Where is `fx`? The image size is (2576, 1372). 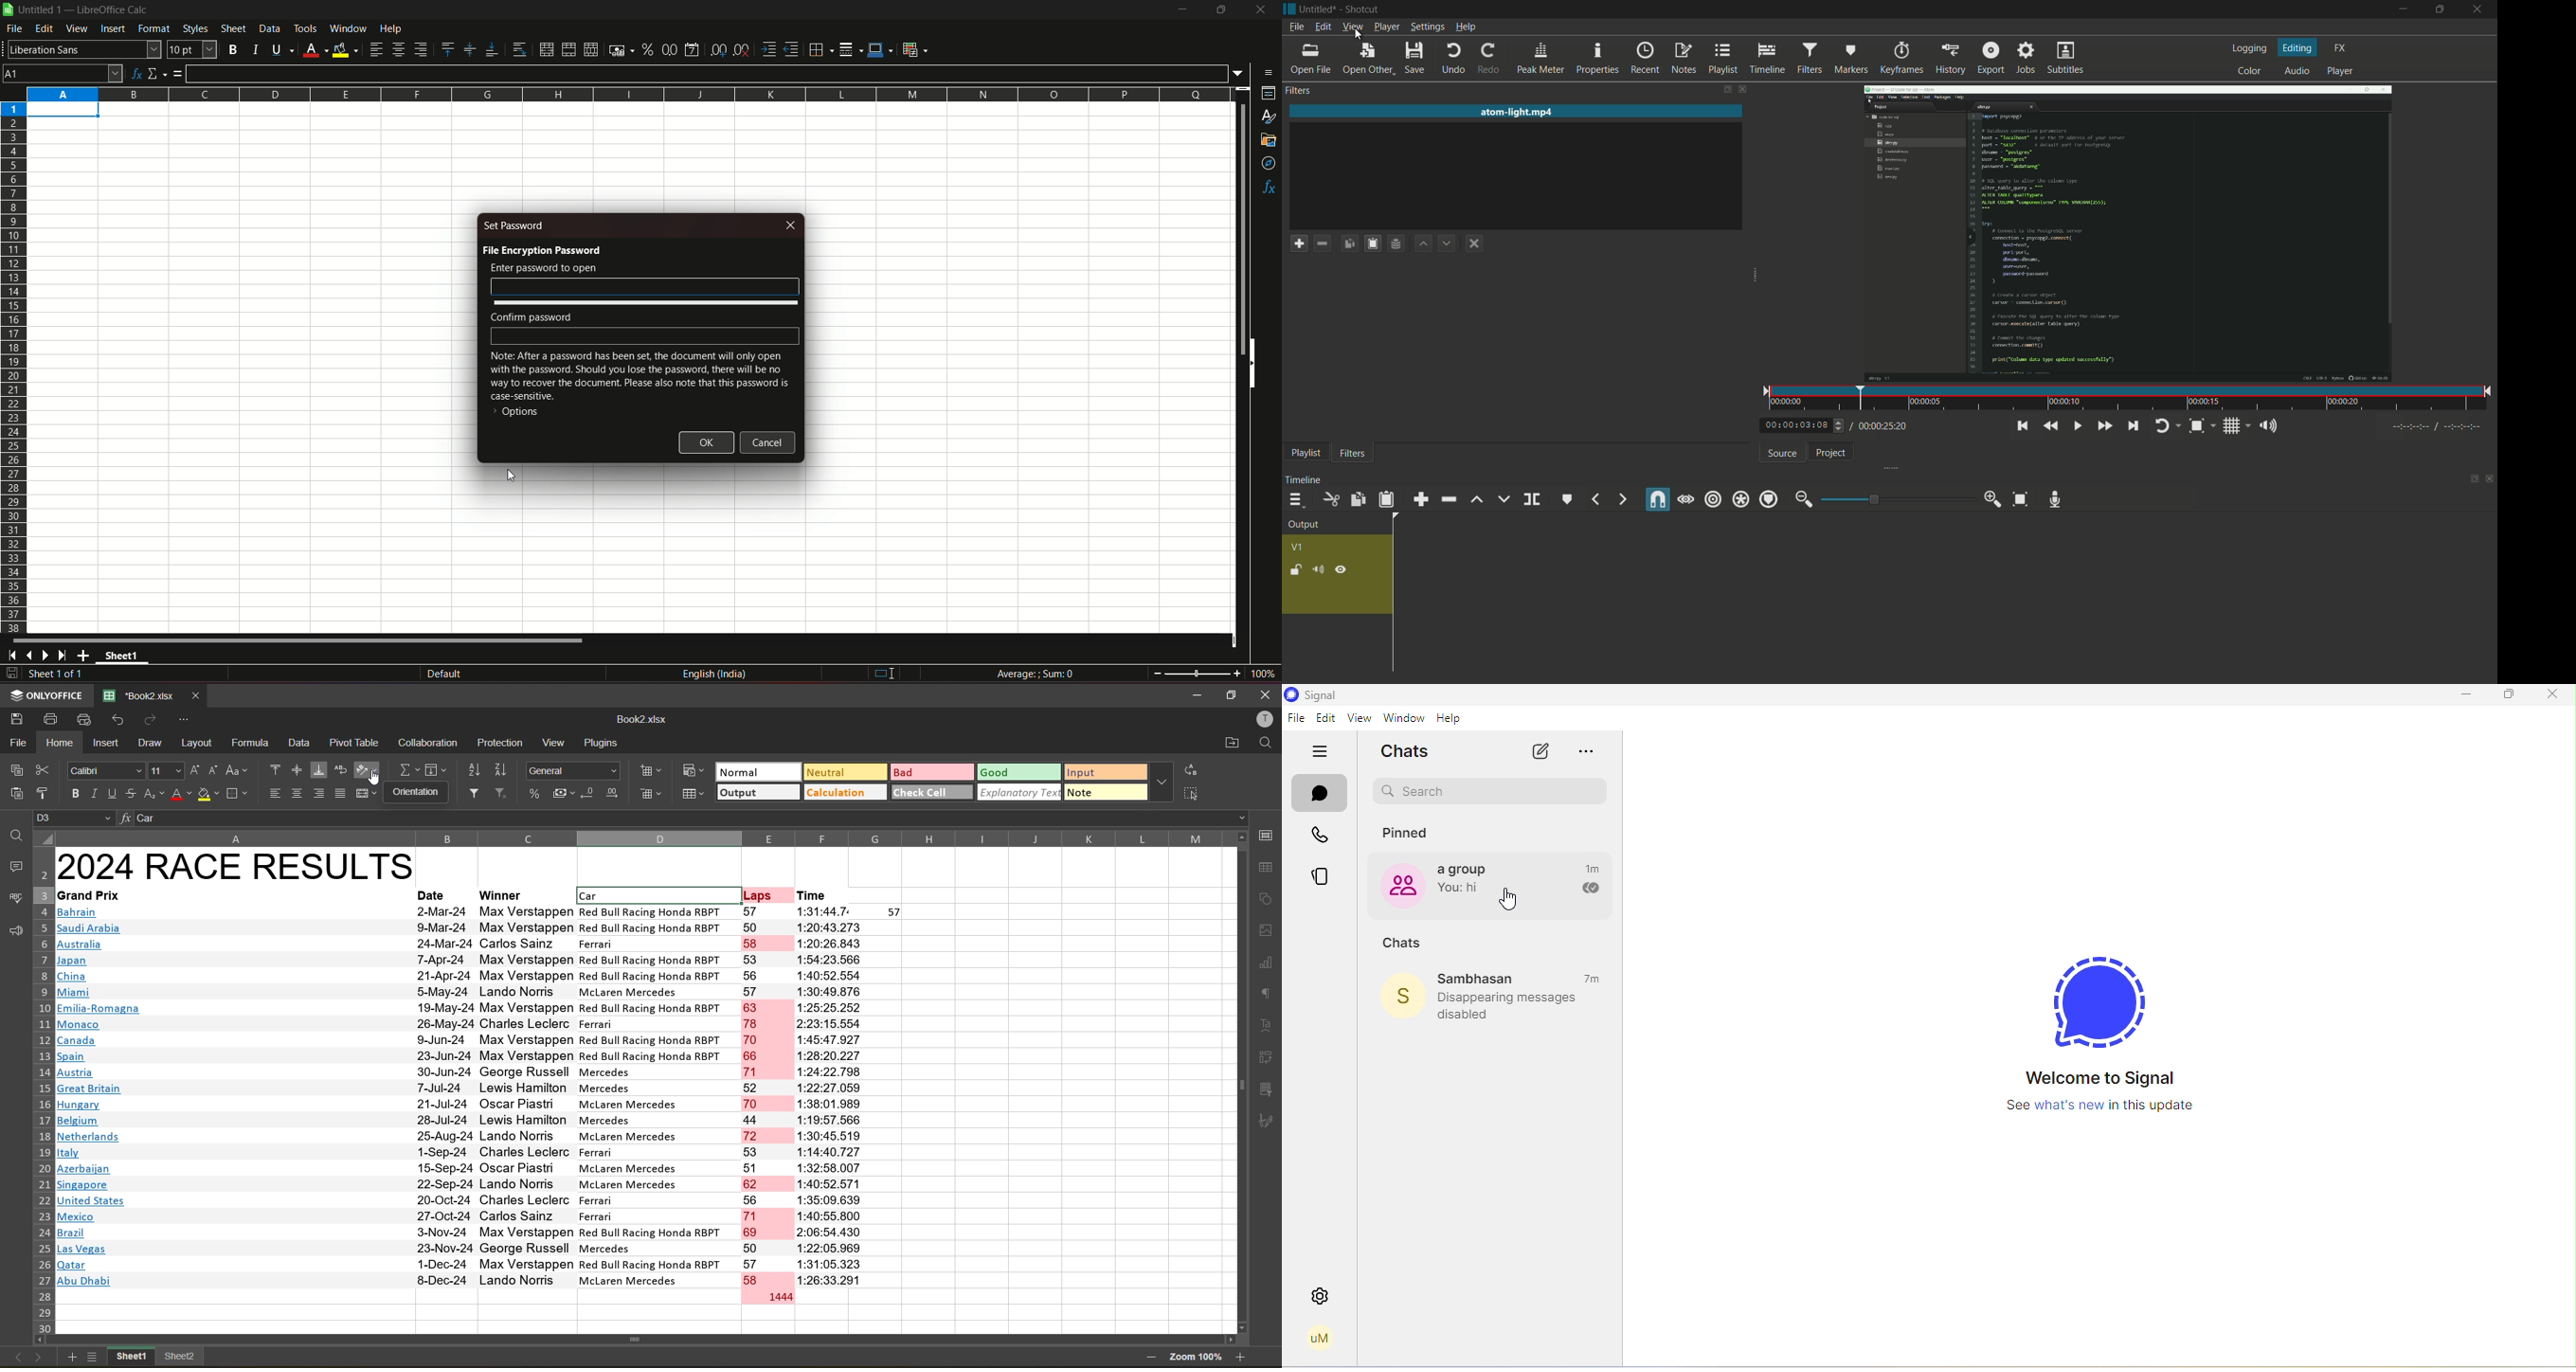
fx is located at coordinates (2340, 48).